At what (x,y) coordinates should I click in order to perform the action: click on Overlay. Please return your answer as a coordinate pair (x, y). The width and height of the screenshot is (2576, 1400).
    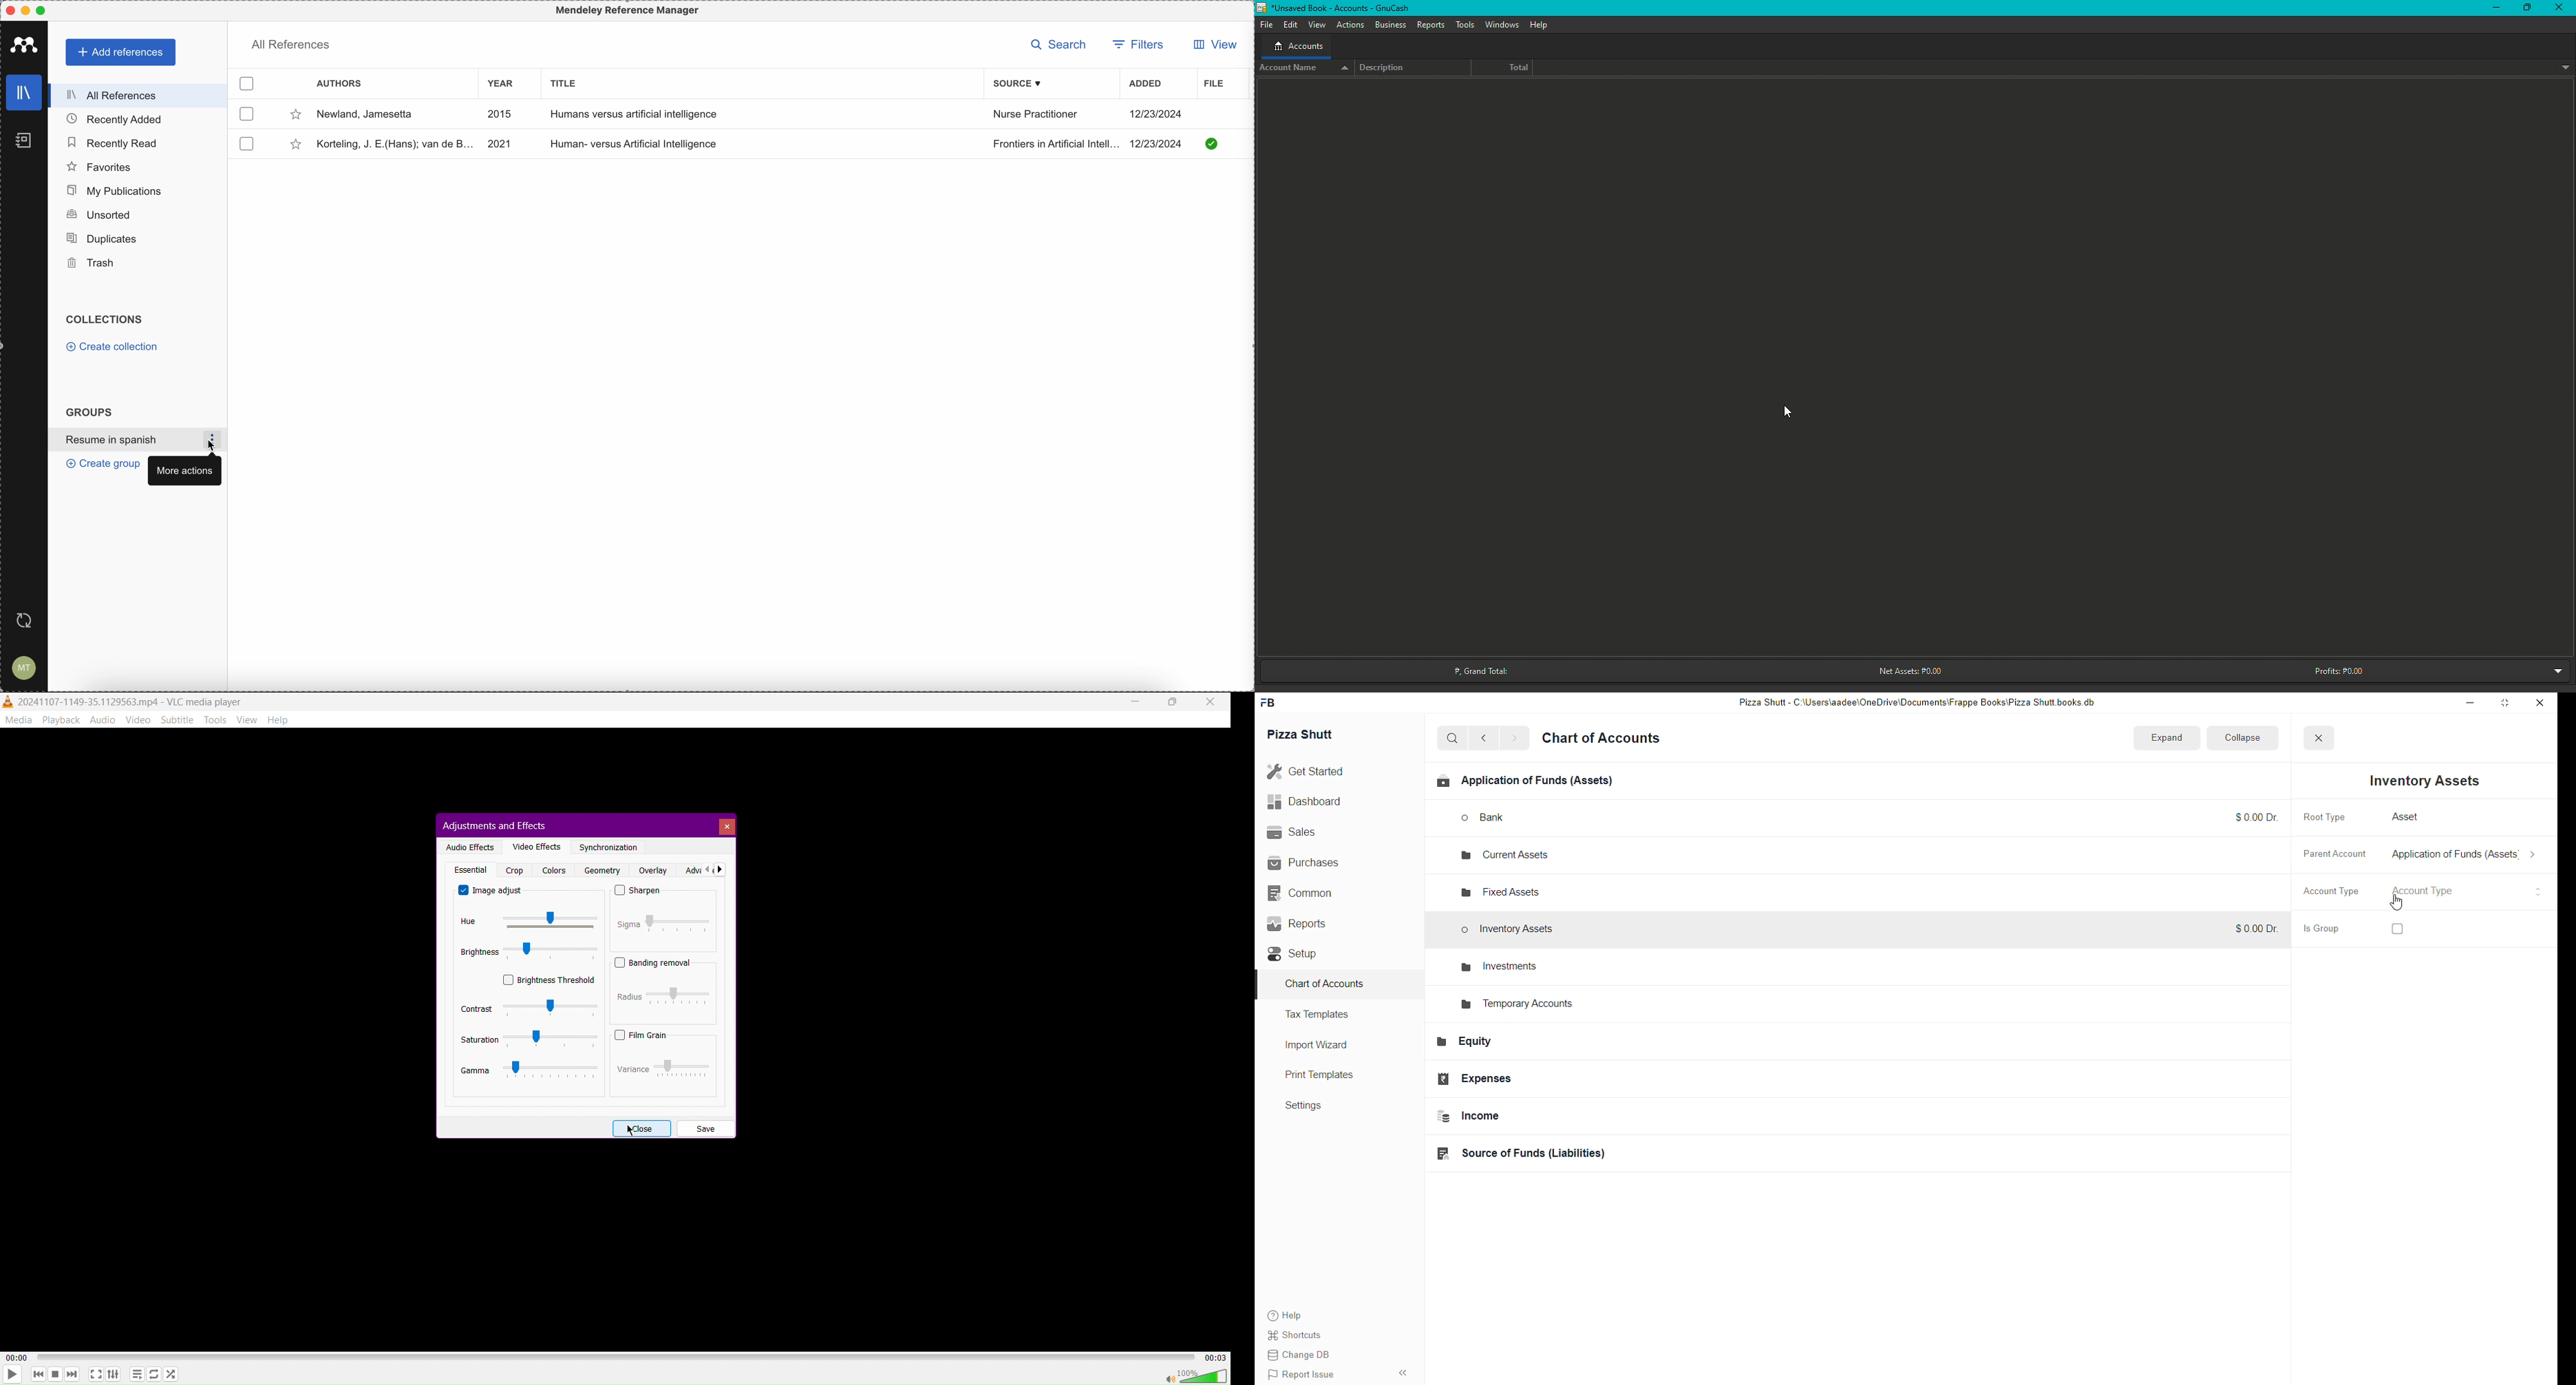
    Looking at the image, I should click on (653, 870).